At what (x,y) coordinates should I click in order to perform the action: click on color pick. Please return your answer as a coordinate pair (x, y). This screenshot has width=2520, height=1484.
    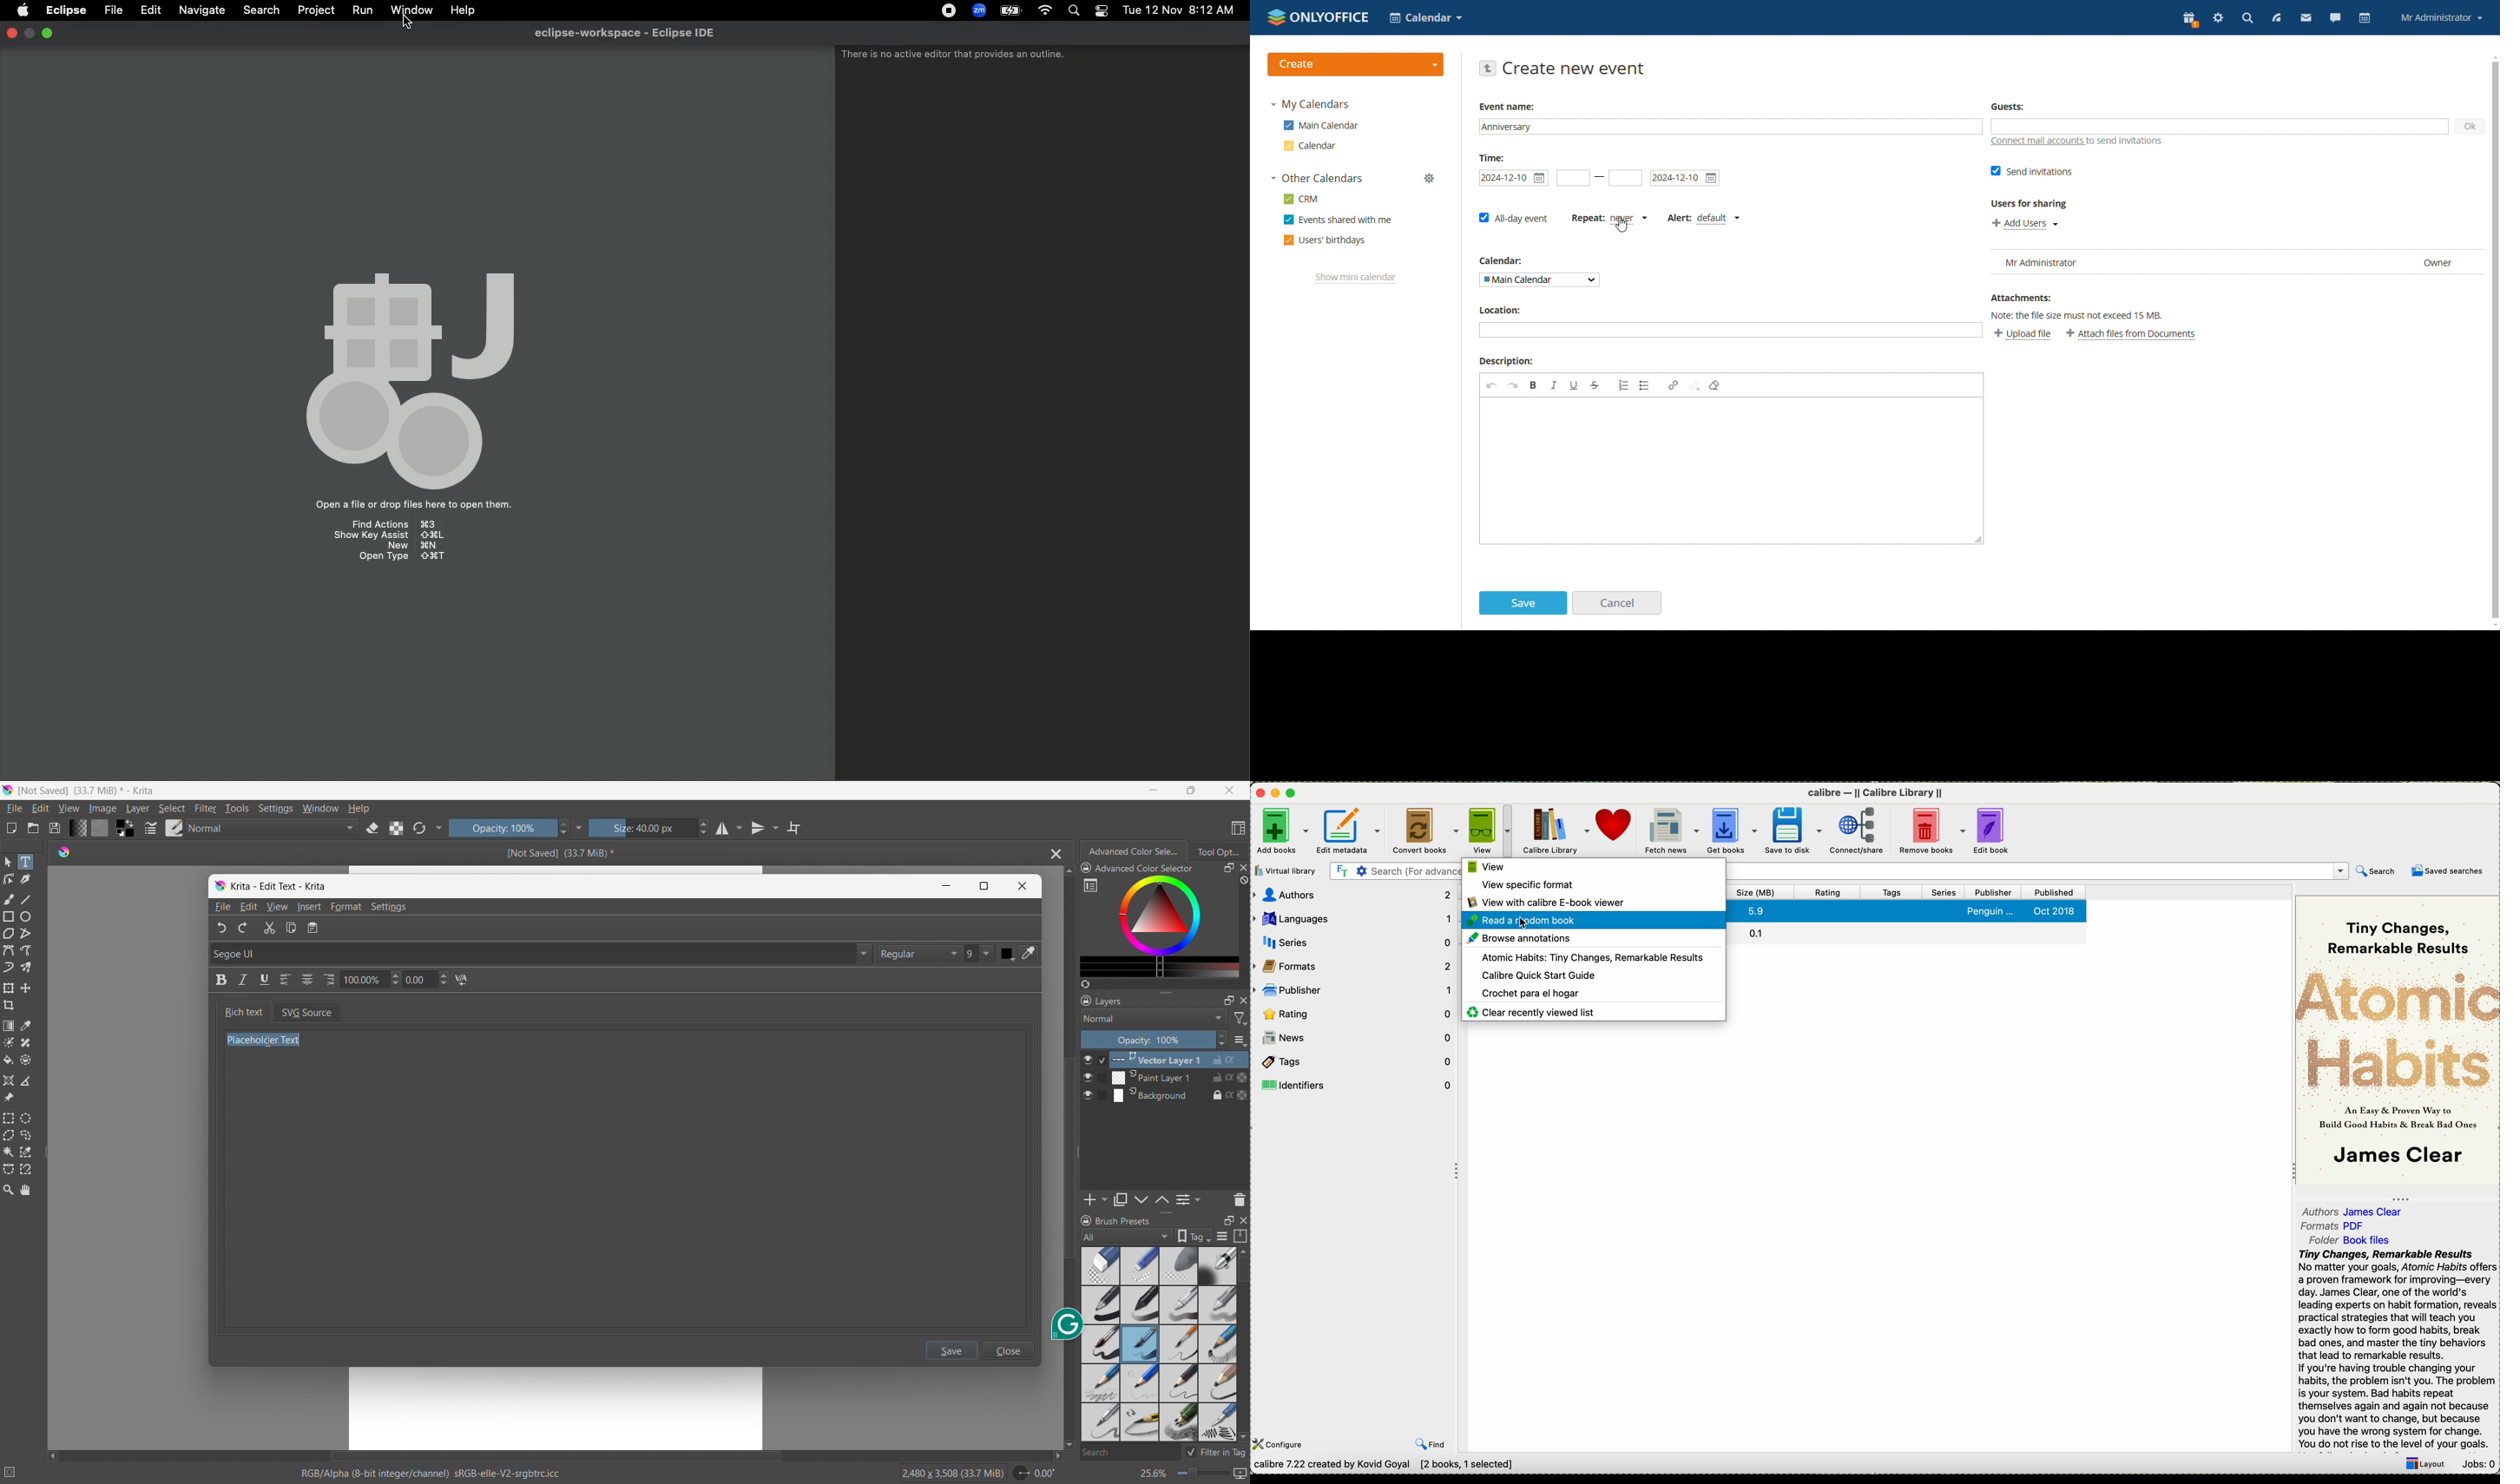
    Looking at the image, I should click on (1031, 954).